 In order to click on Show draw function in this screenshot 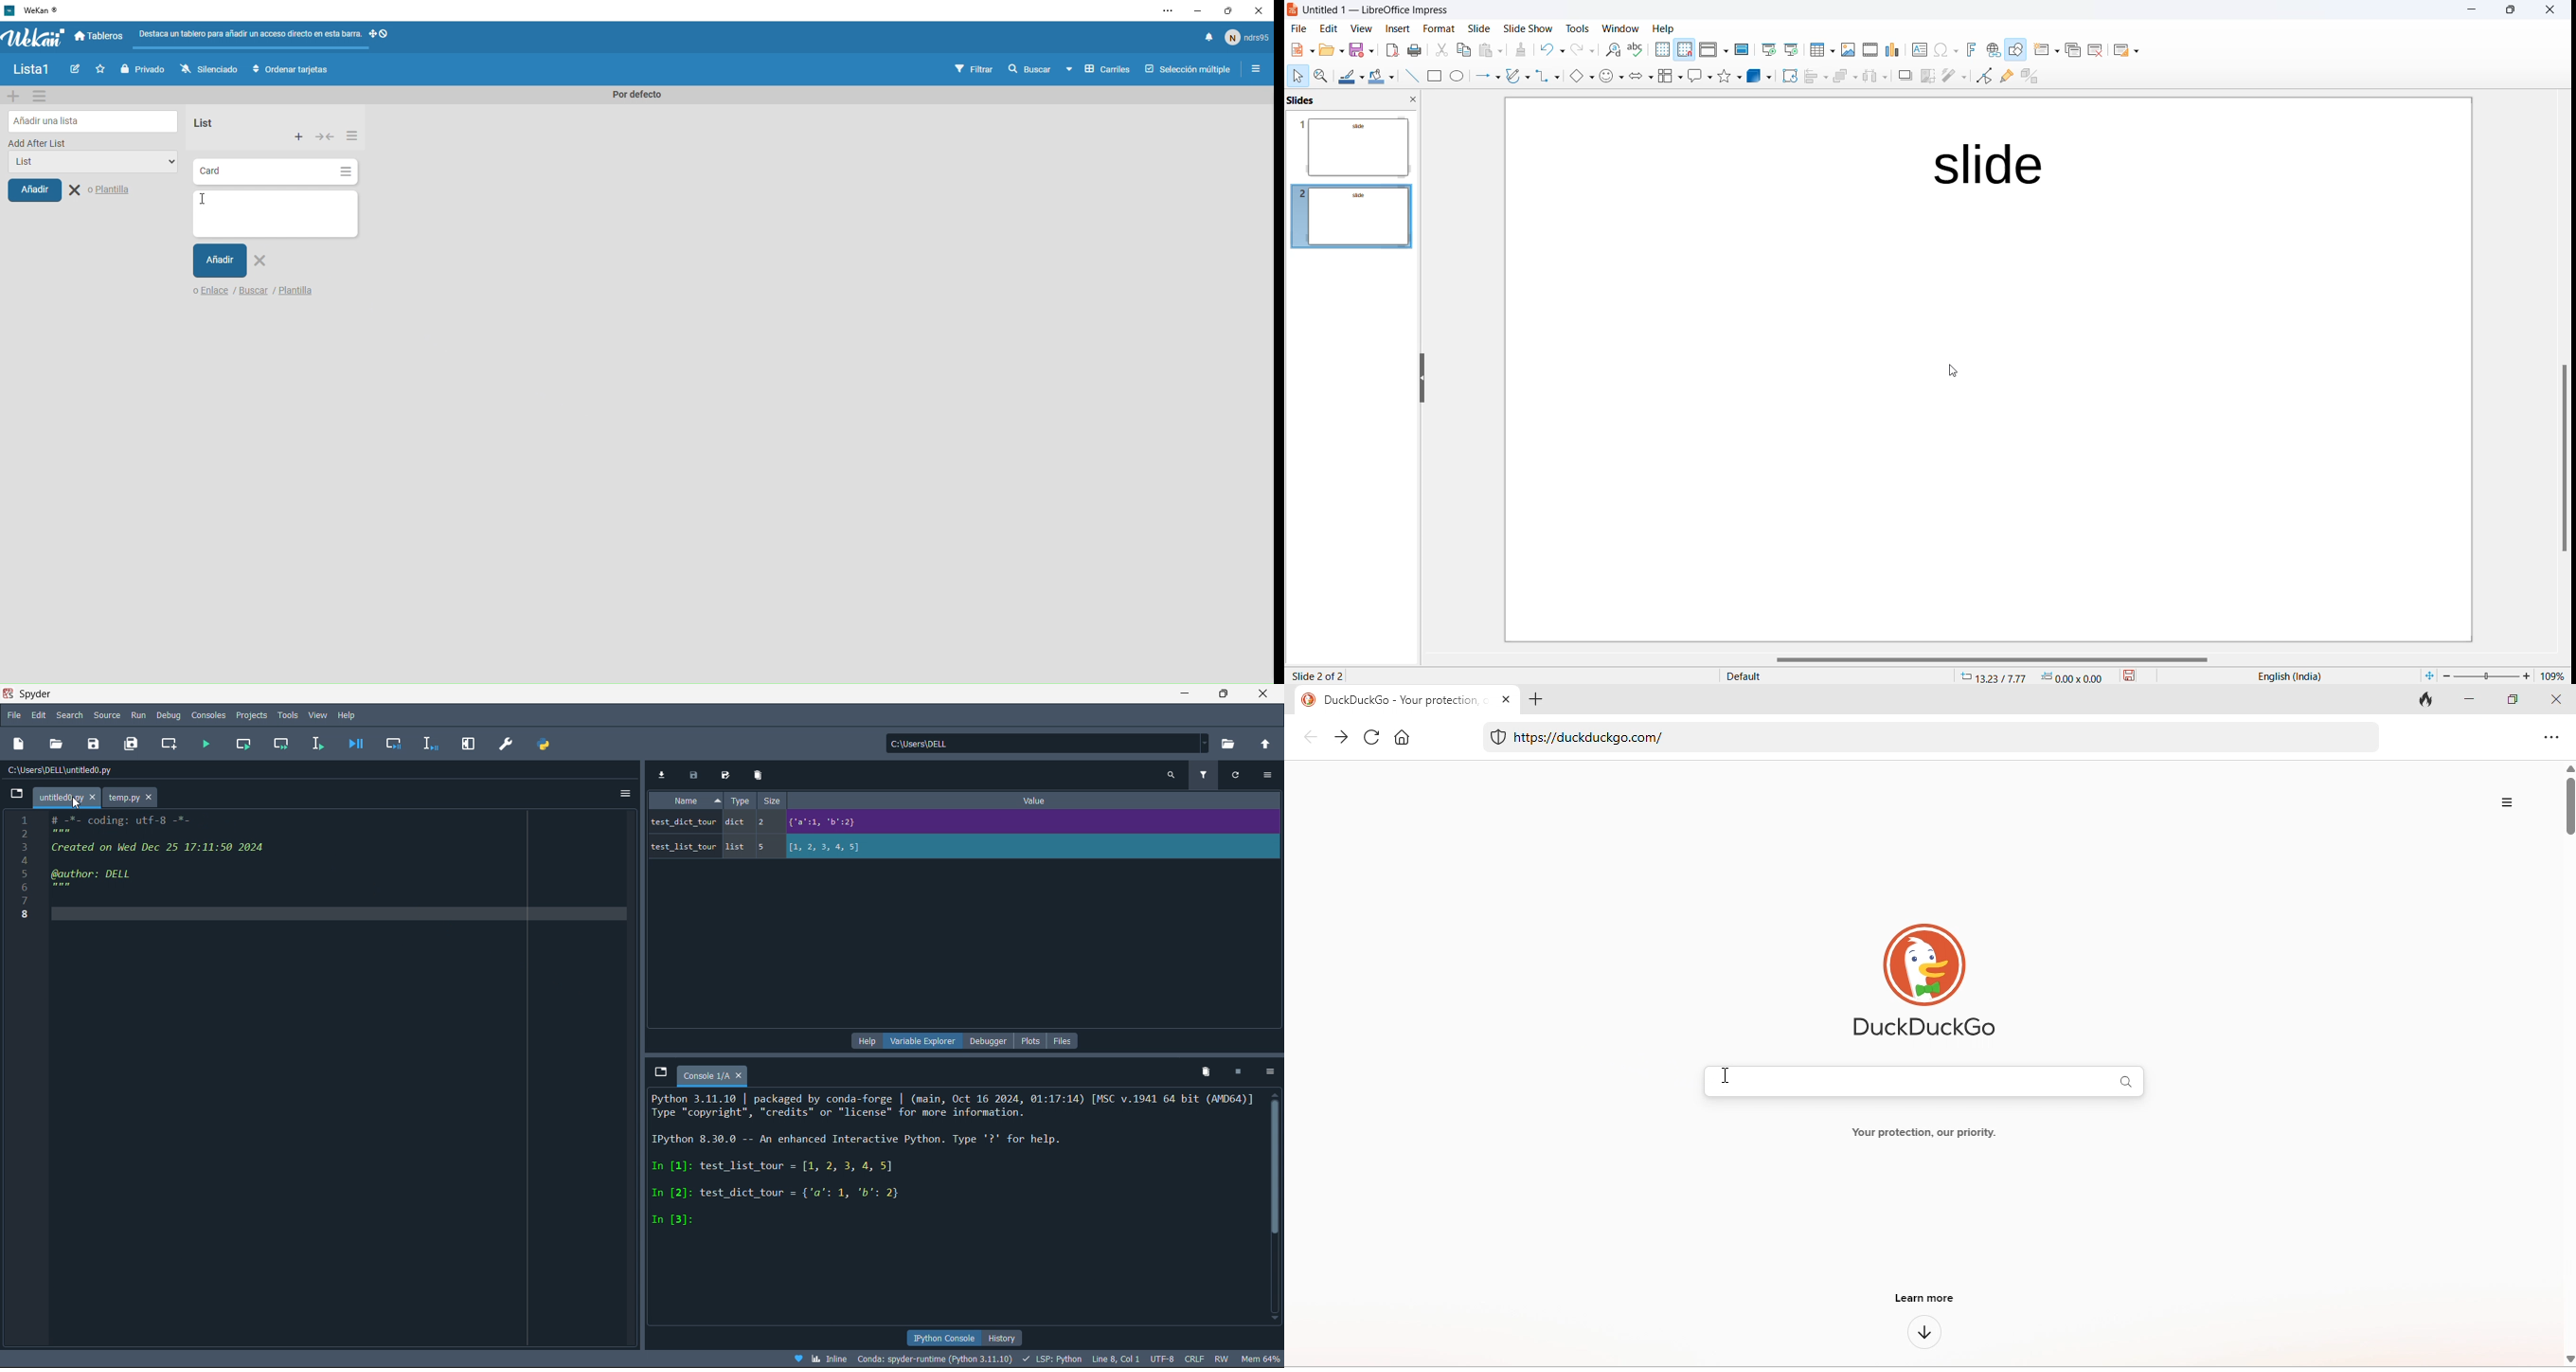, I will do `click(2016, 51)`.